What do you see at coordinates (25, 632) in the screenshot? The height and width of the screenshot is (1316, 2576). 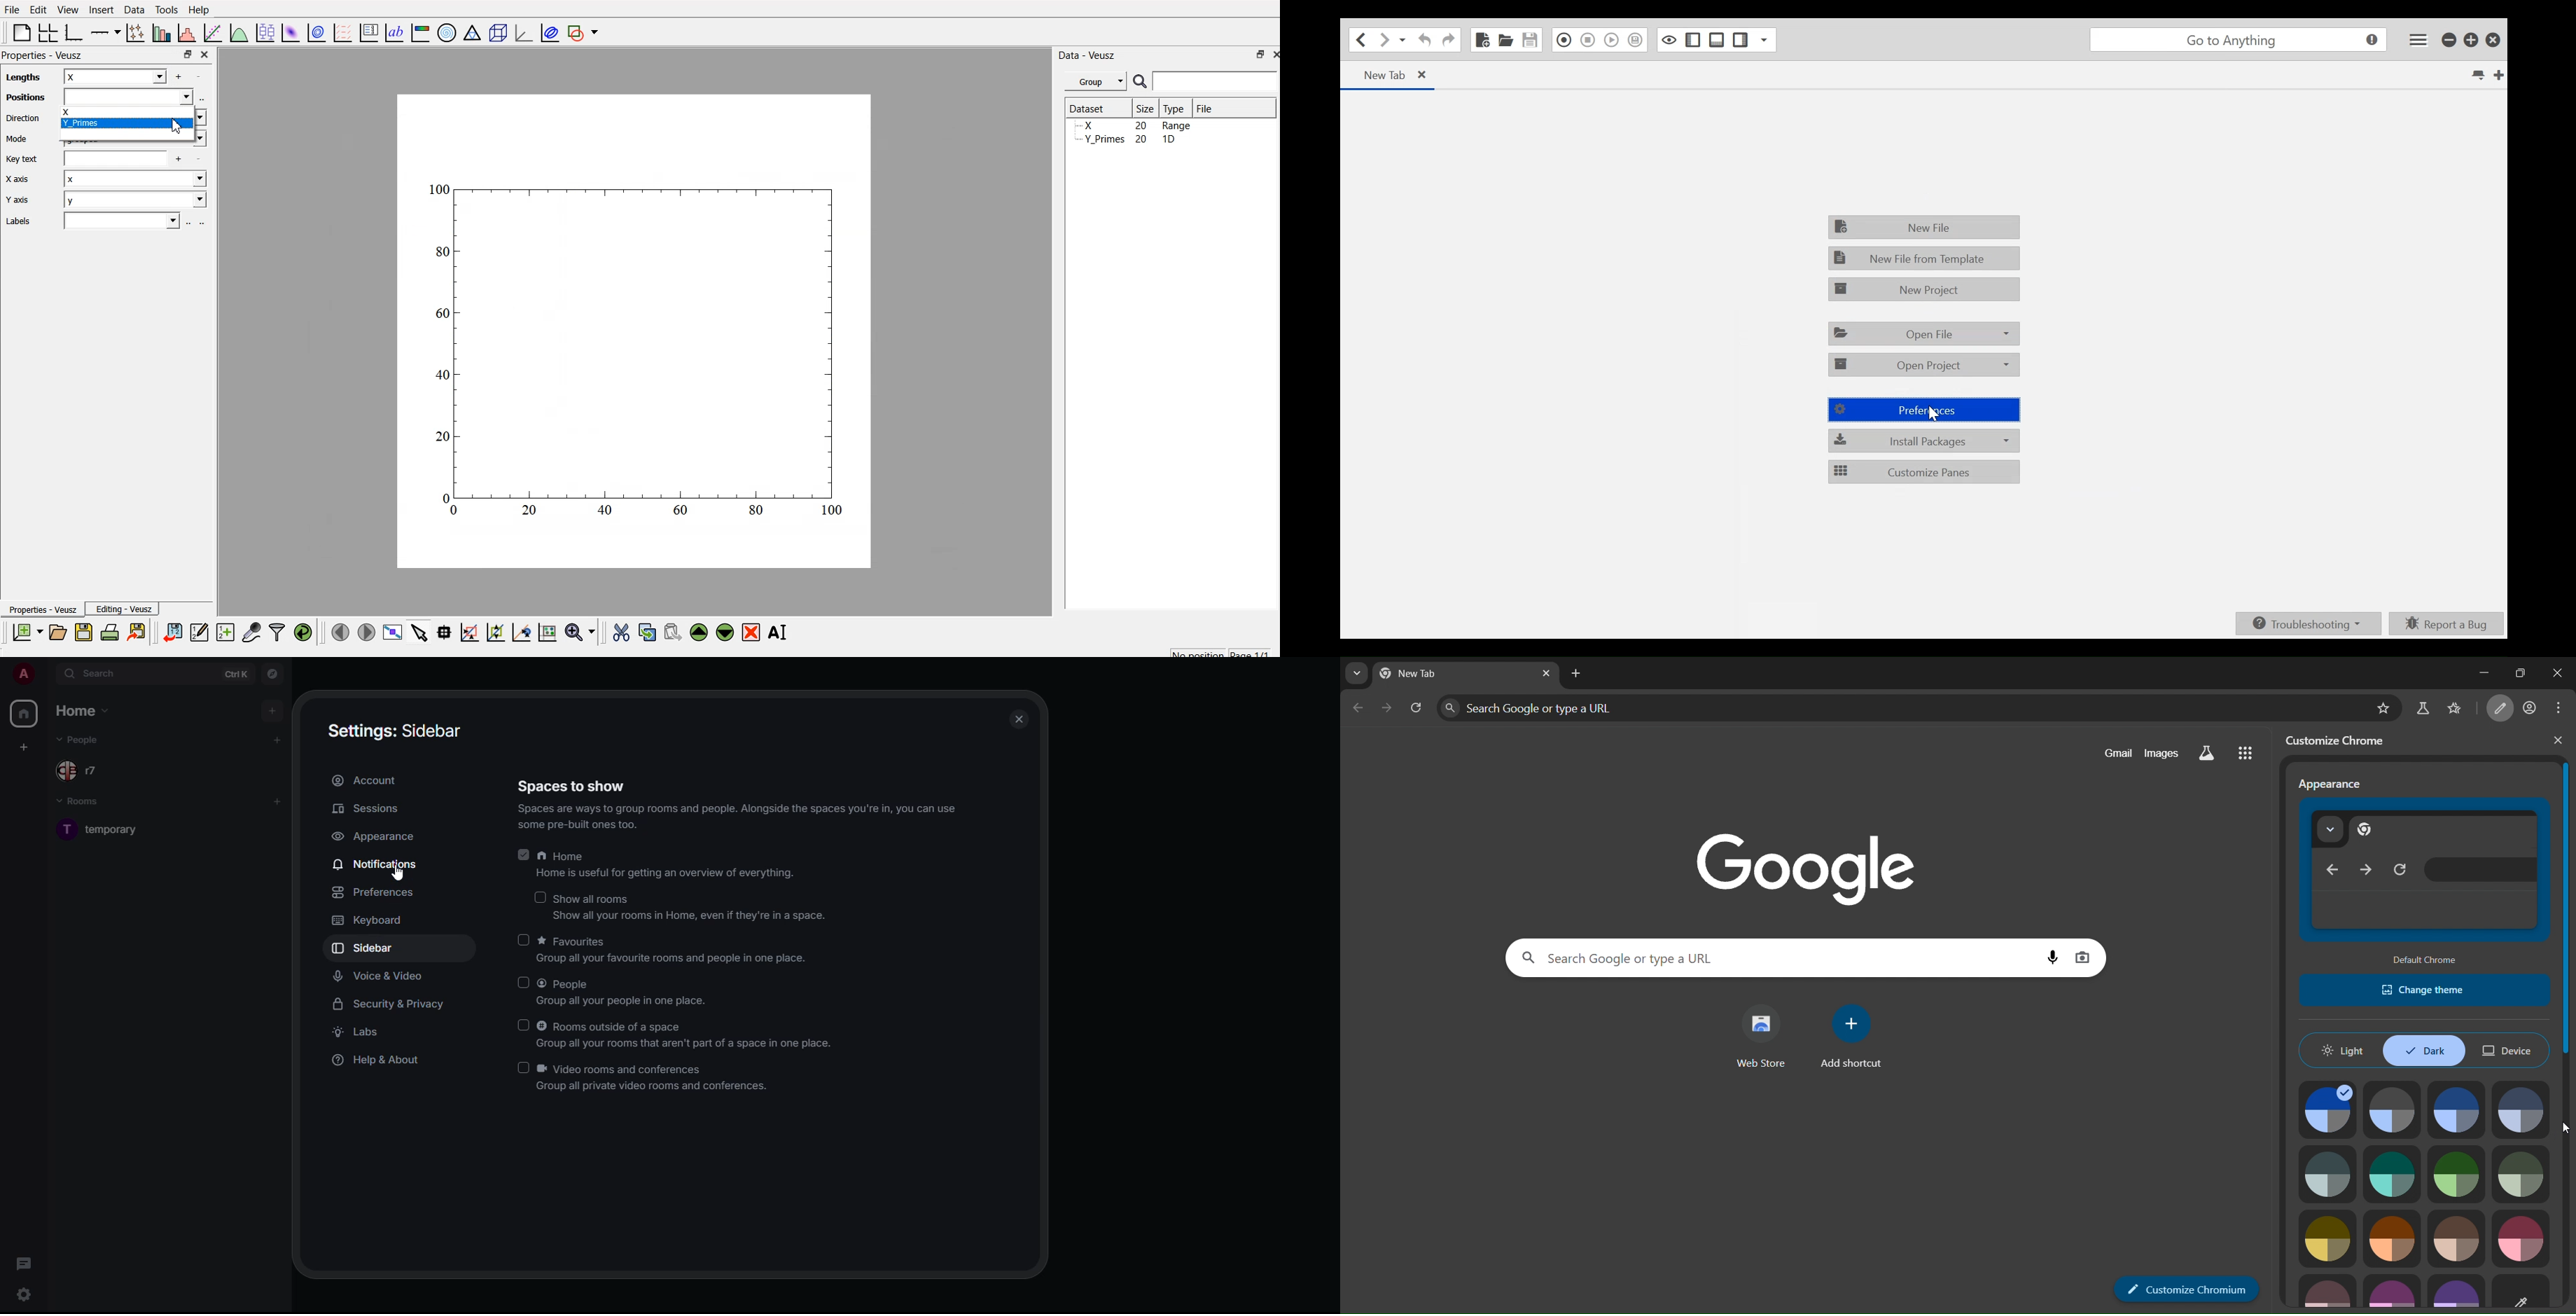 I see `new document` at bounding box center [25, 632].